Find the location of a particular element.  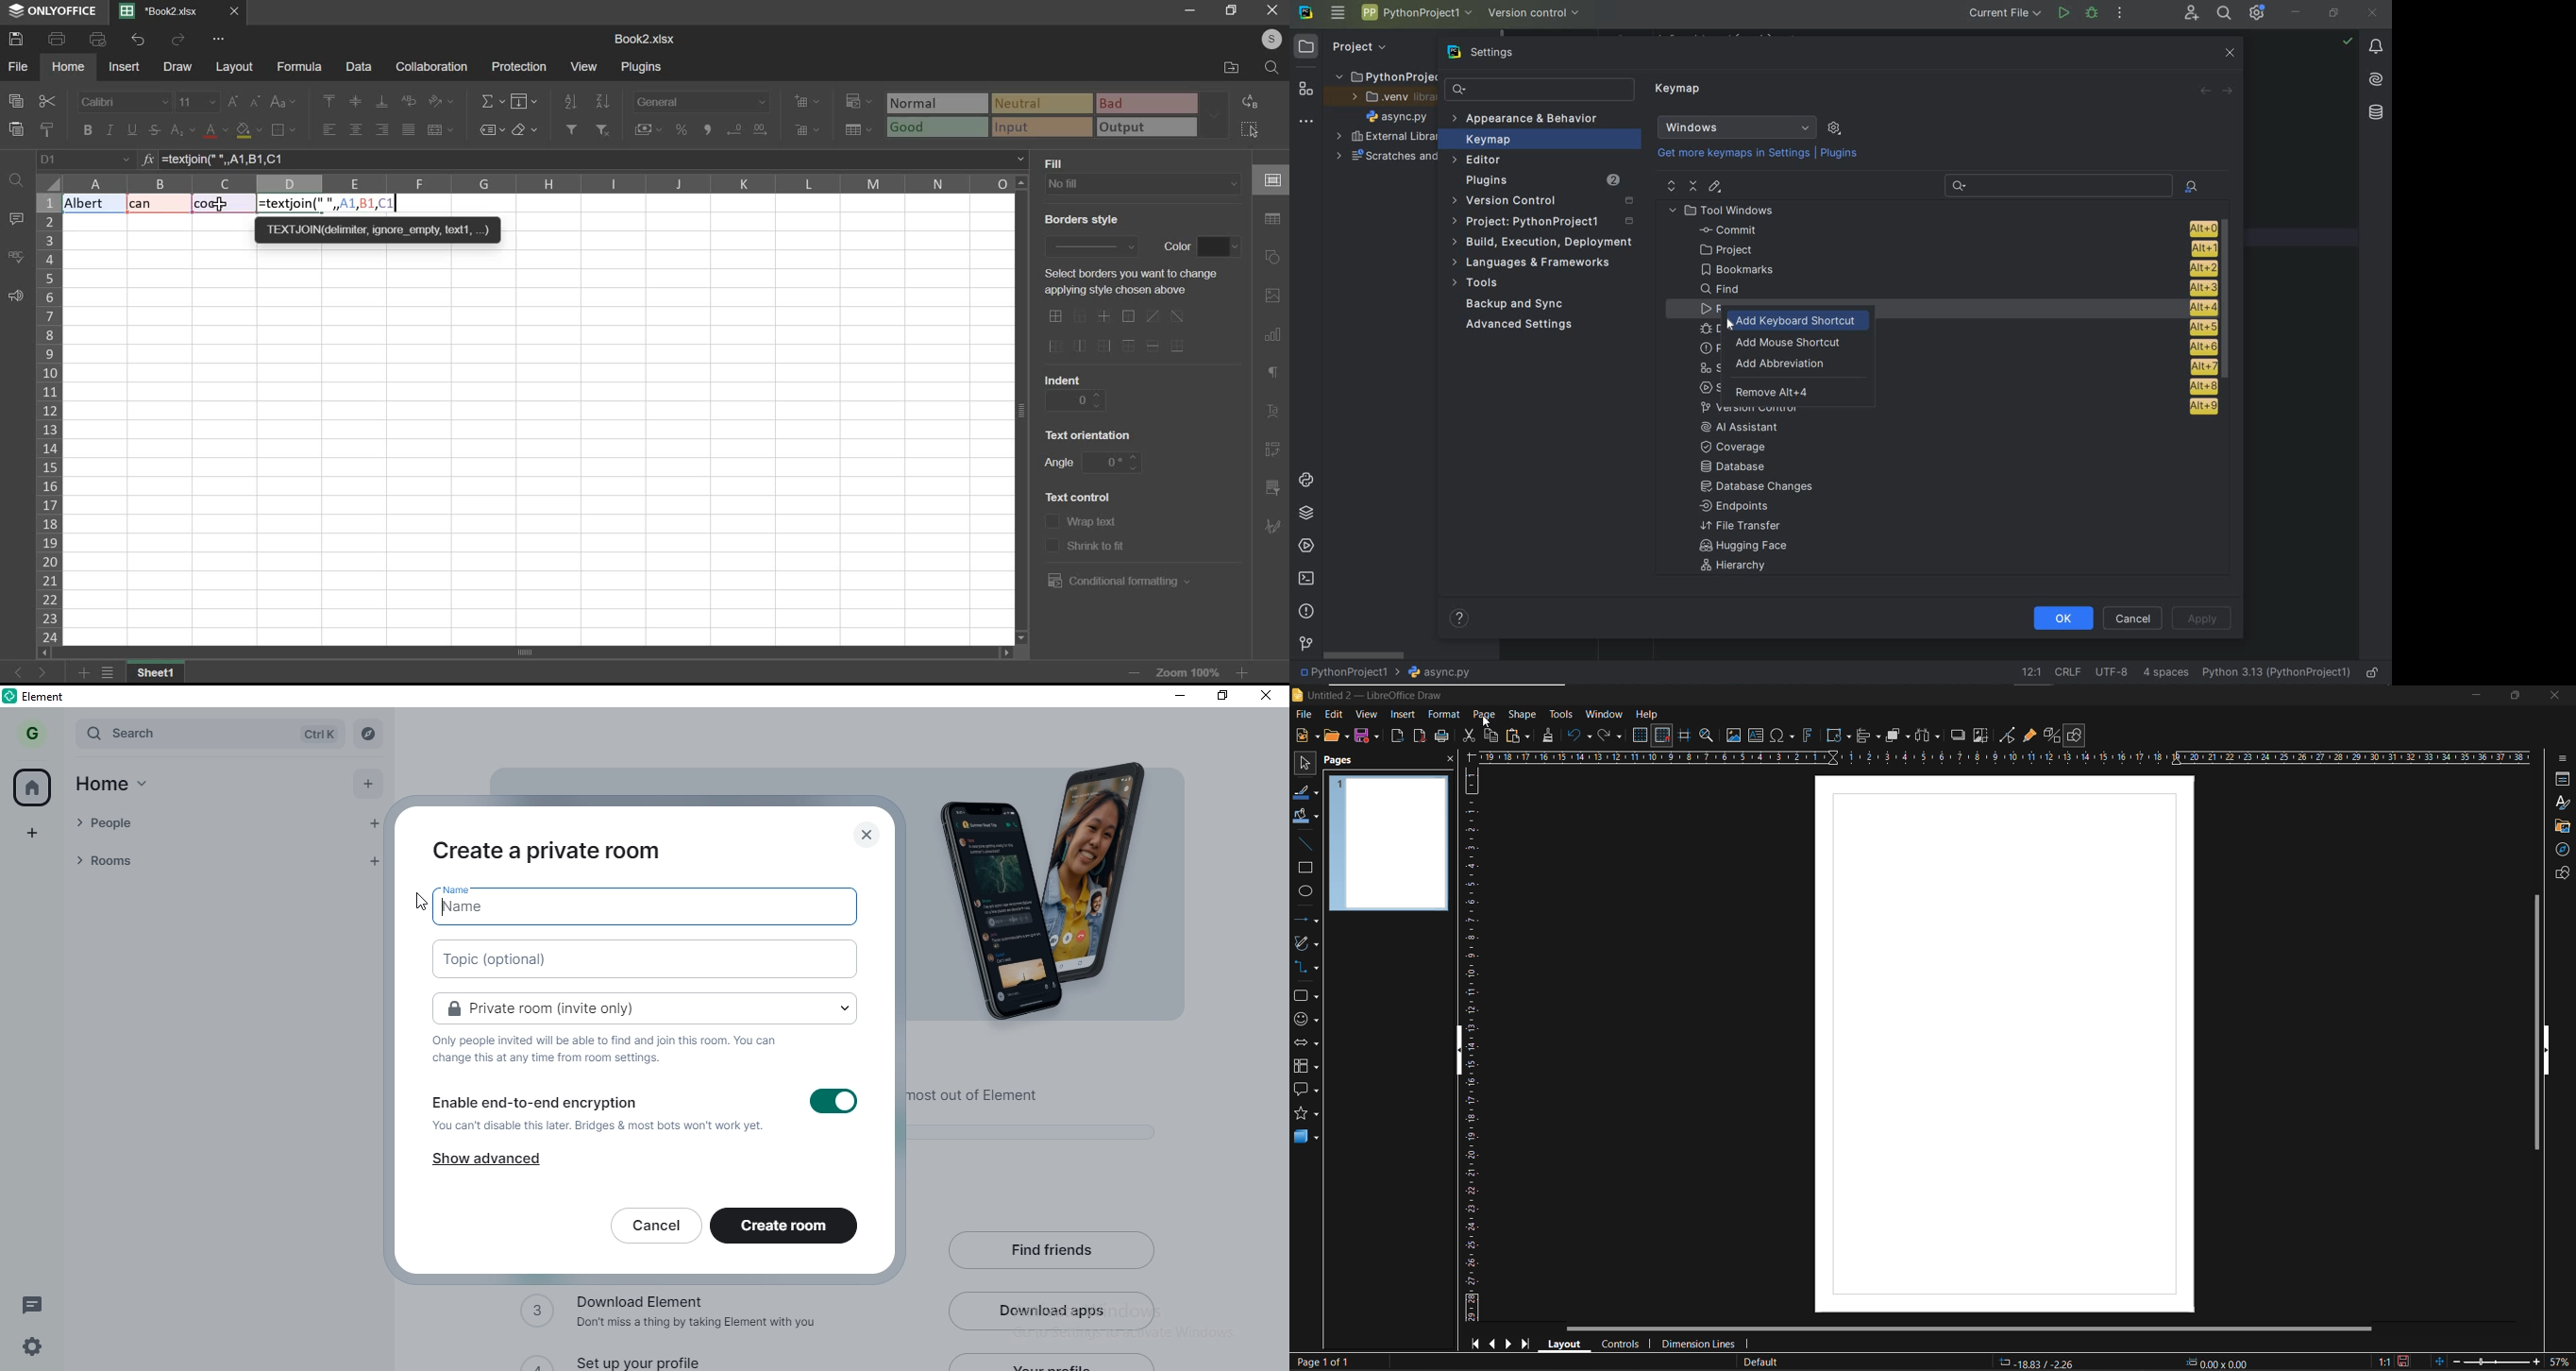

window is located at coordinates (1604, 714).